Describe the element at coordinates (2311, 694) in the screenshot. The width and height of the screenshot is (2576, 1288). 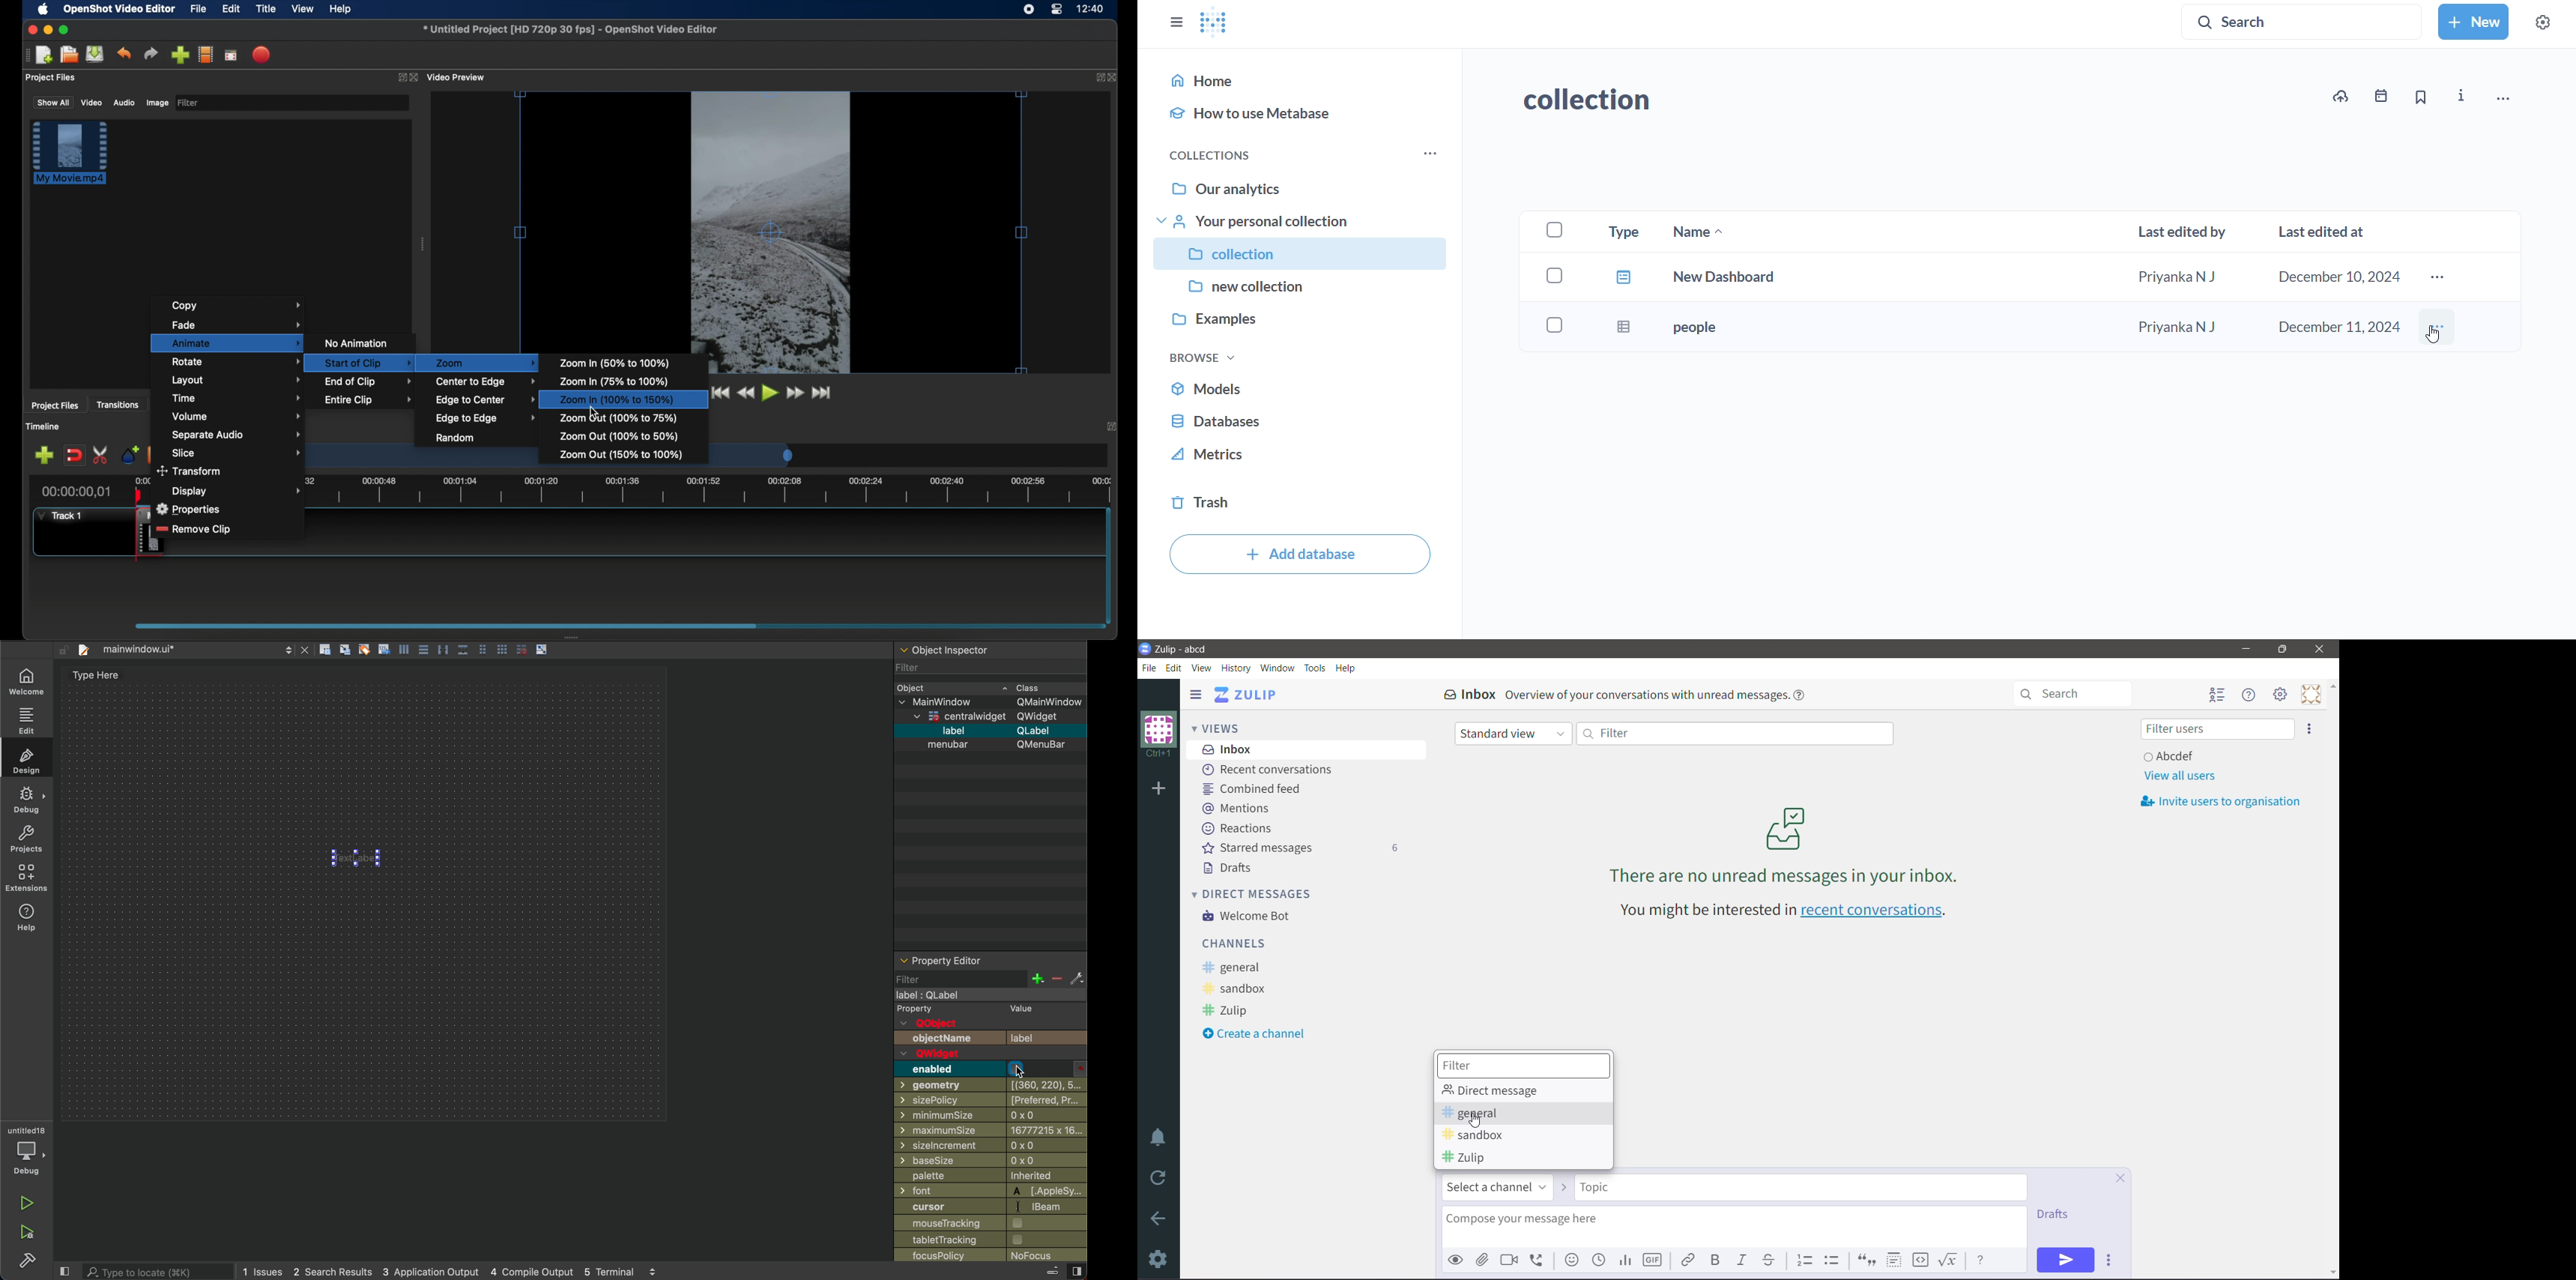
I see `Personal Menu` at that location.